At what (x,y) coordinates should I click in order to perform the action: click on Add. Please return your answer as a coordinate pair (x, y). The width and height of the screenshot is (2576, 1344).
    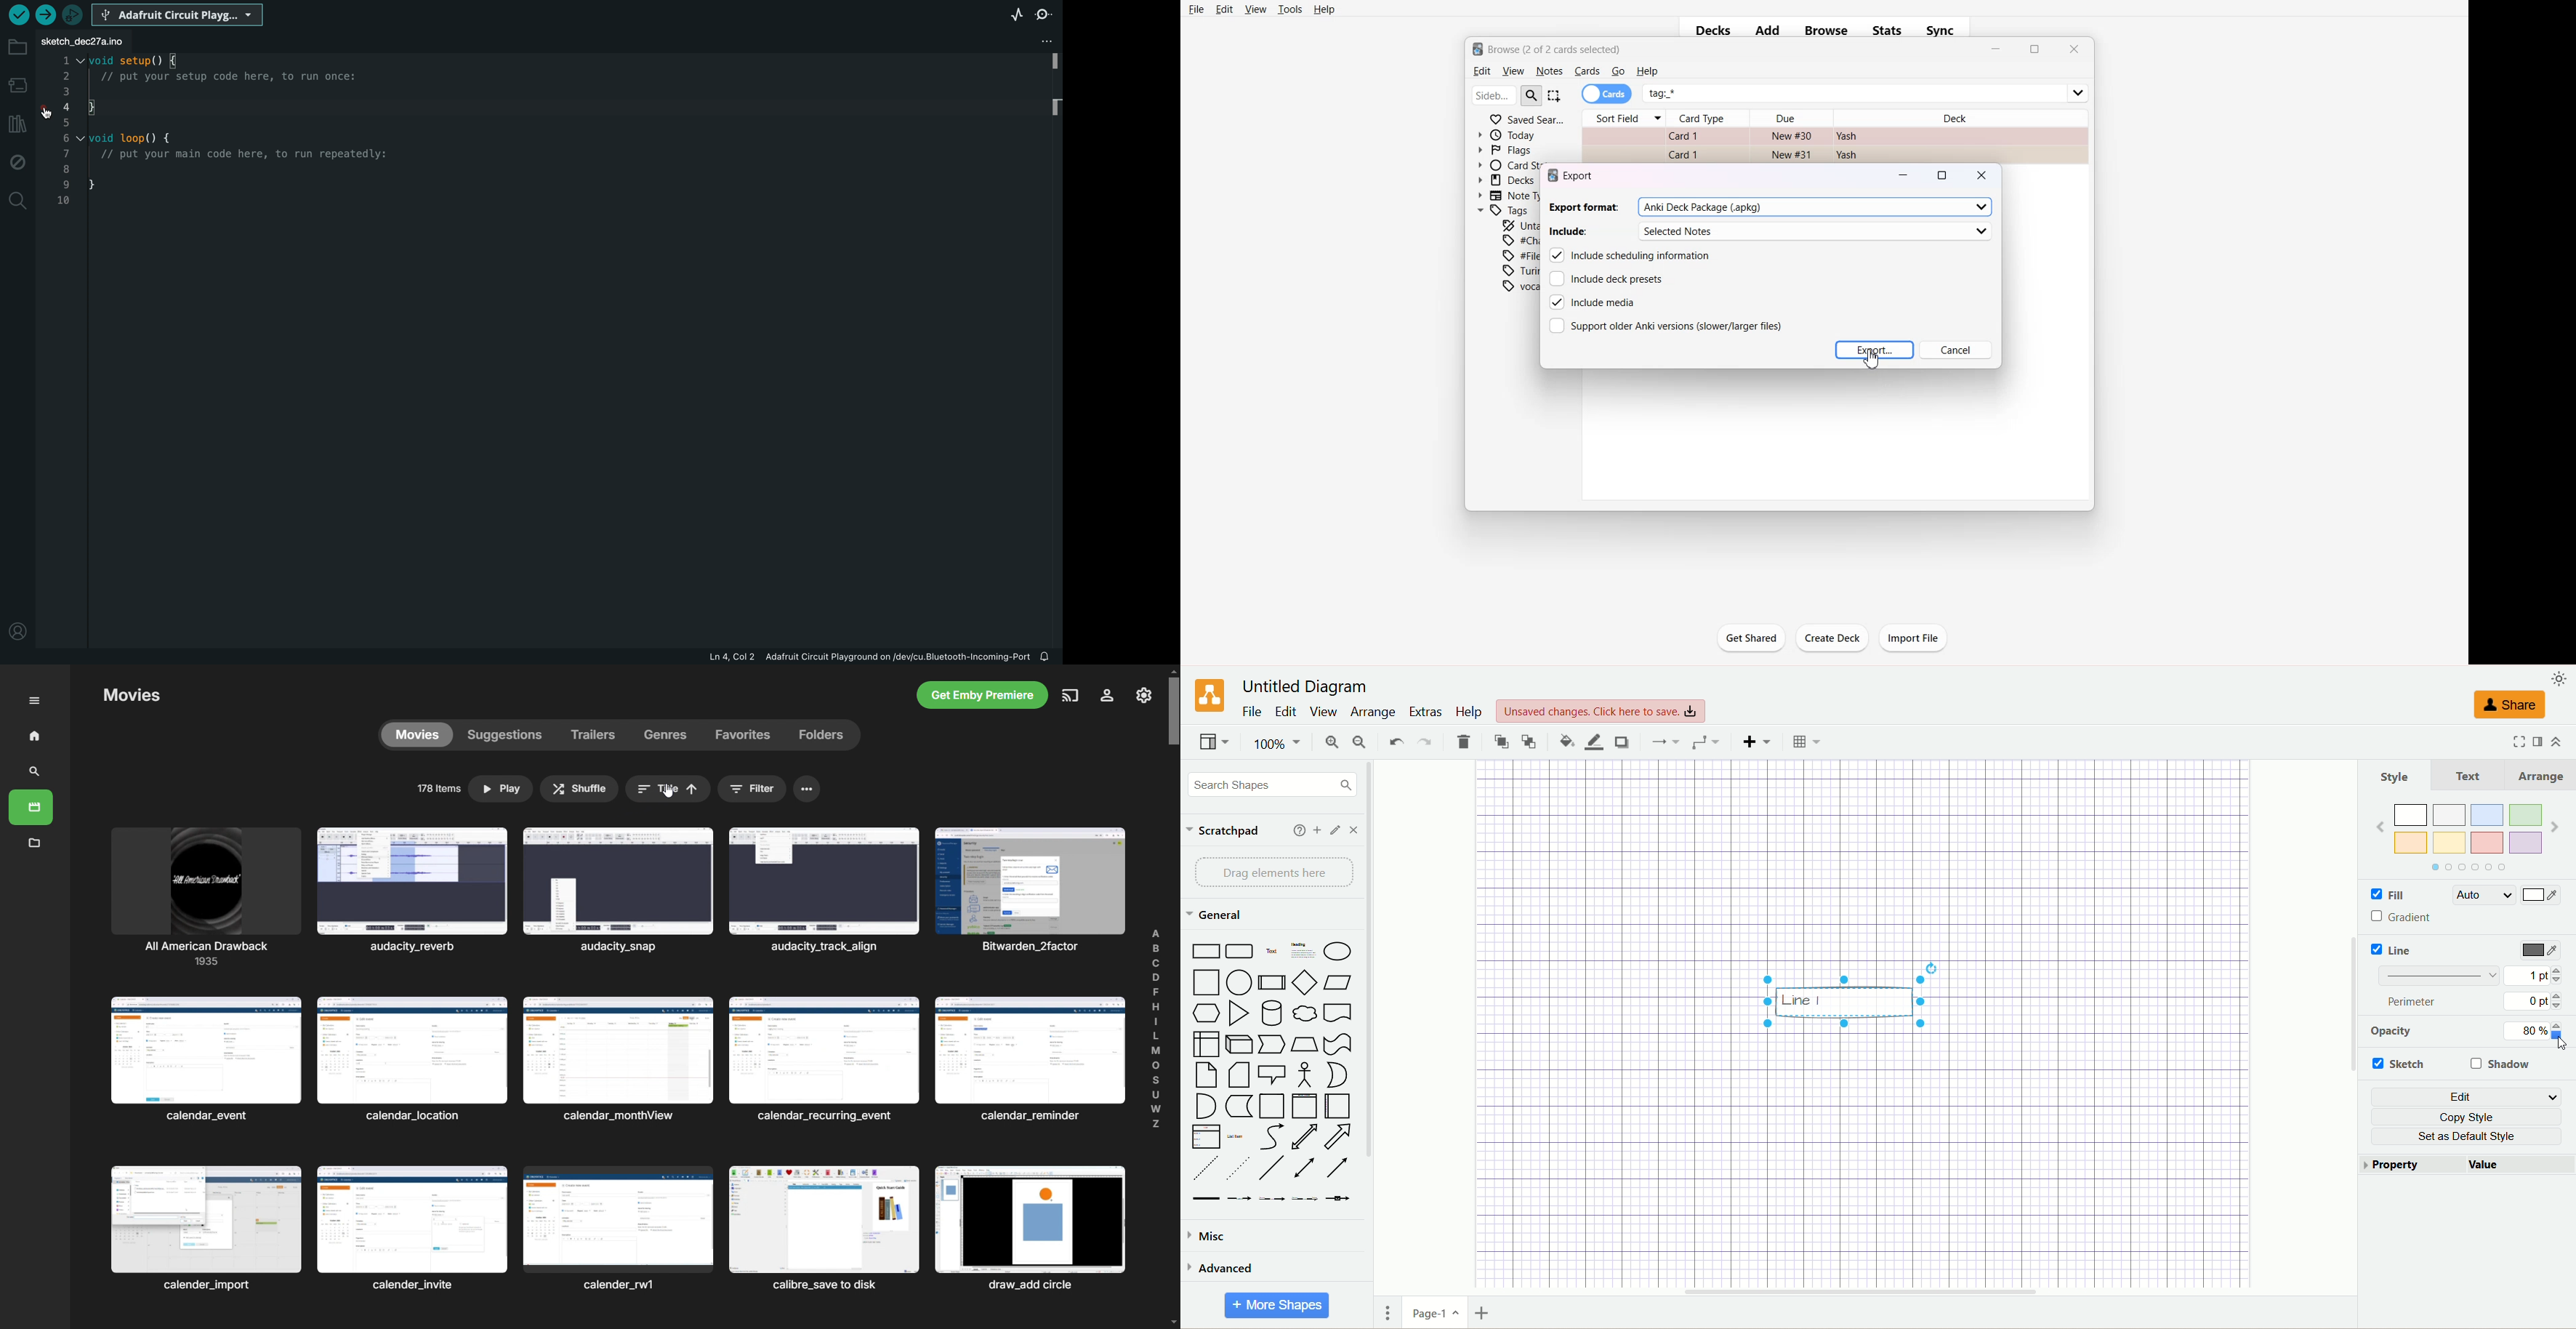
    Looking at the image, I should click on (1768, 31).